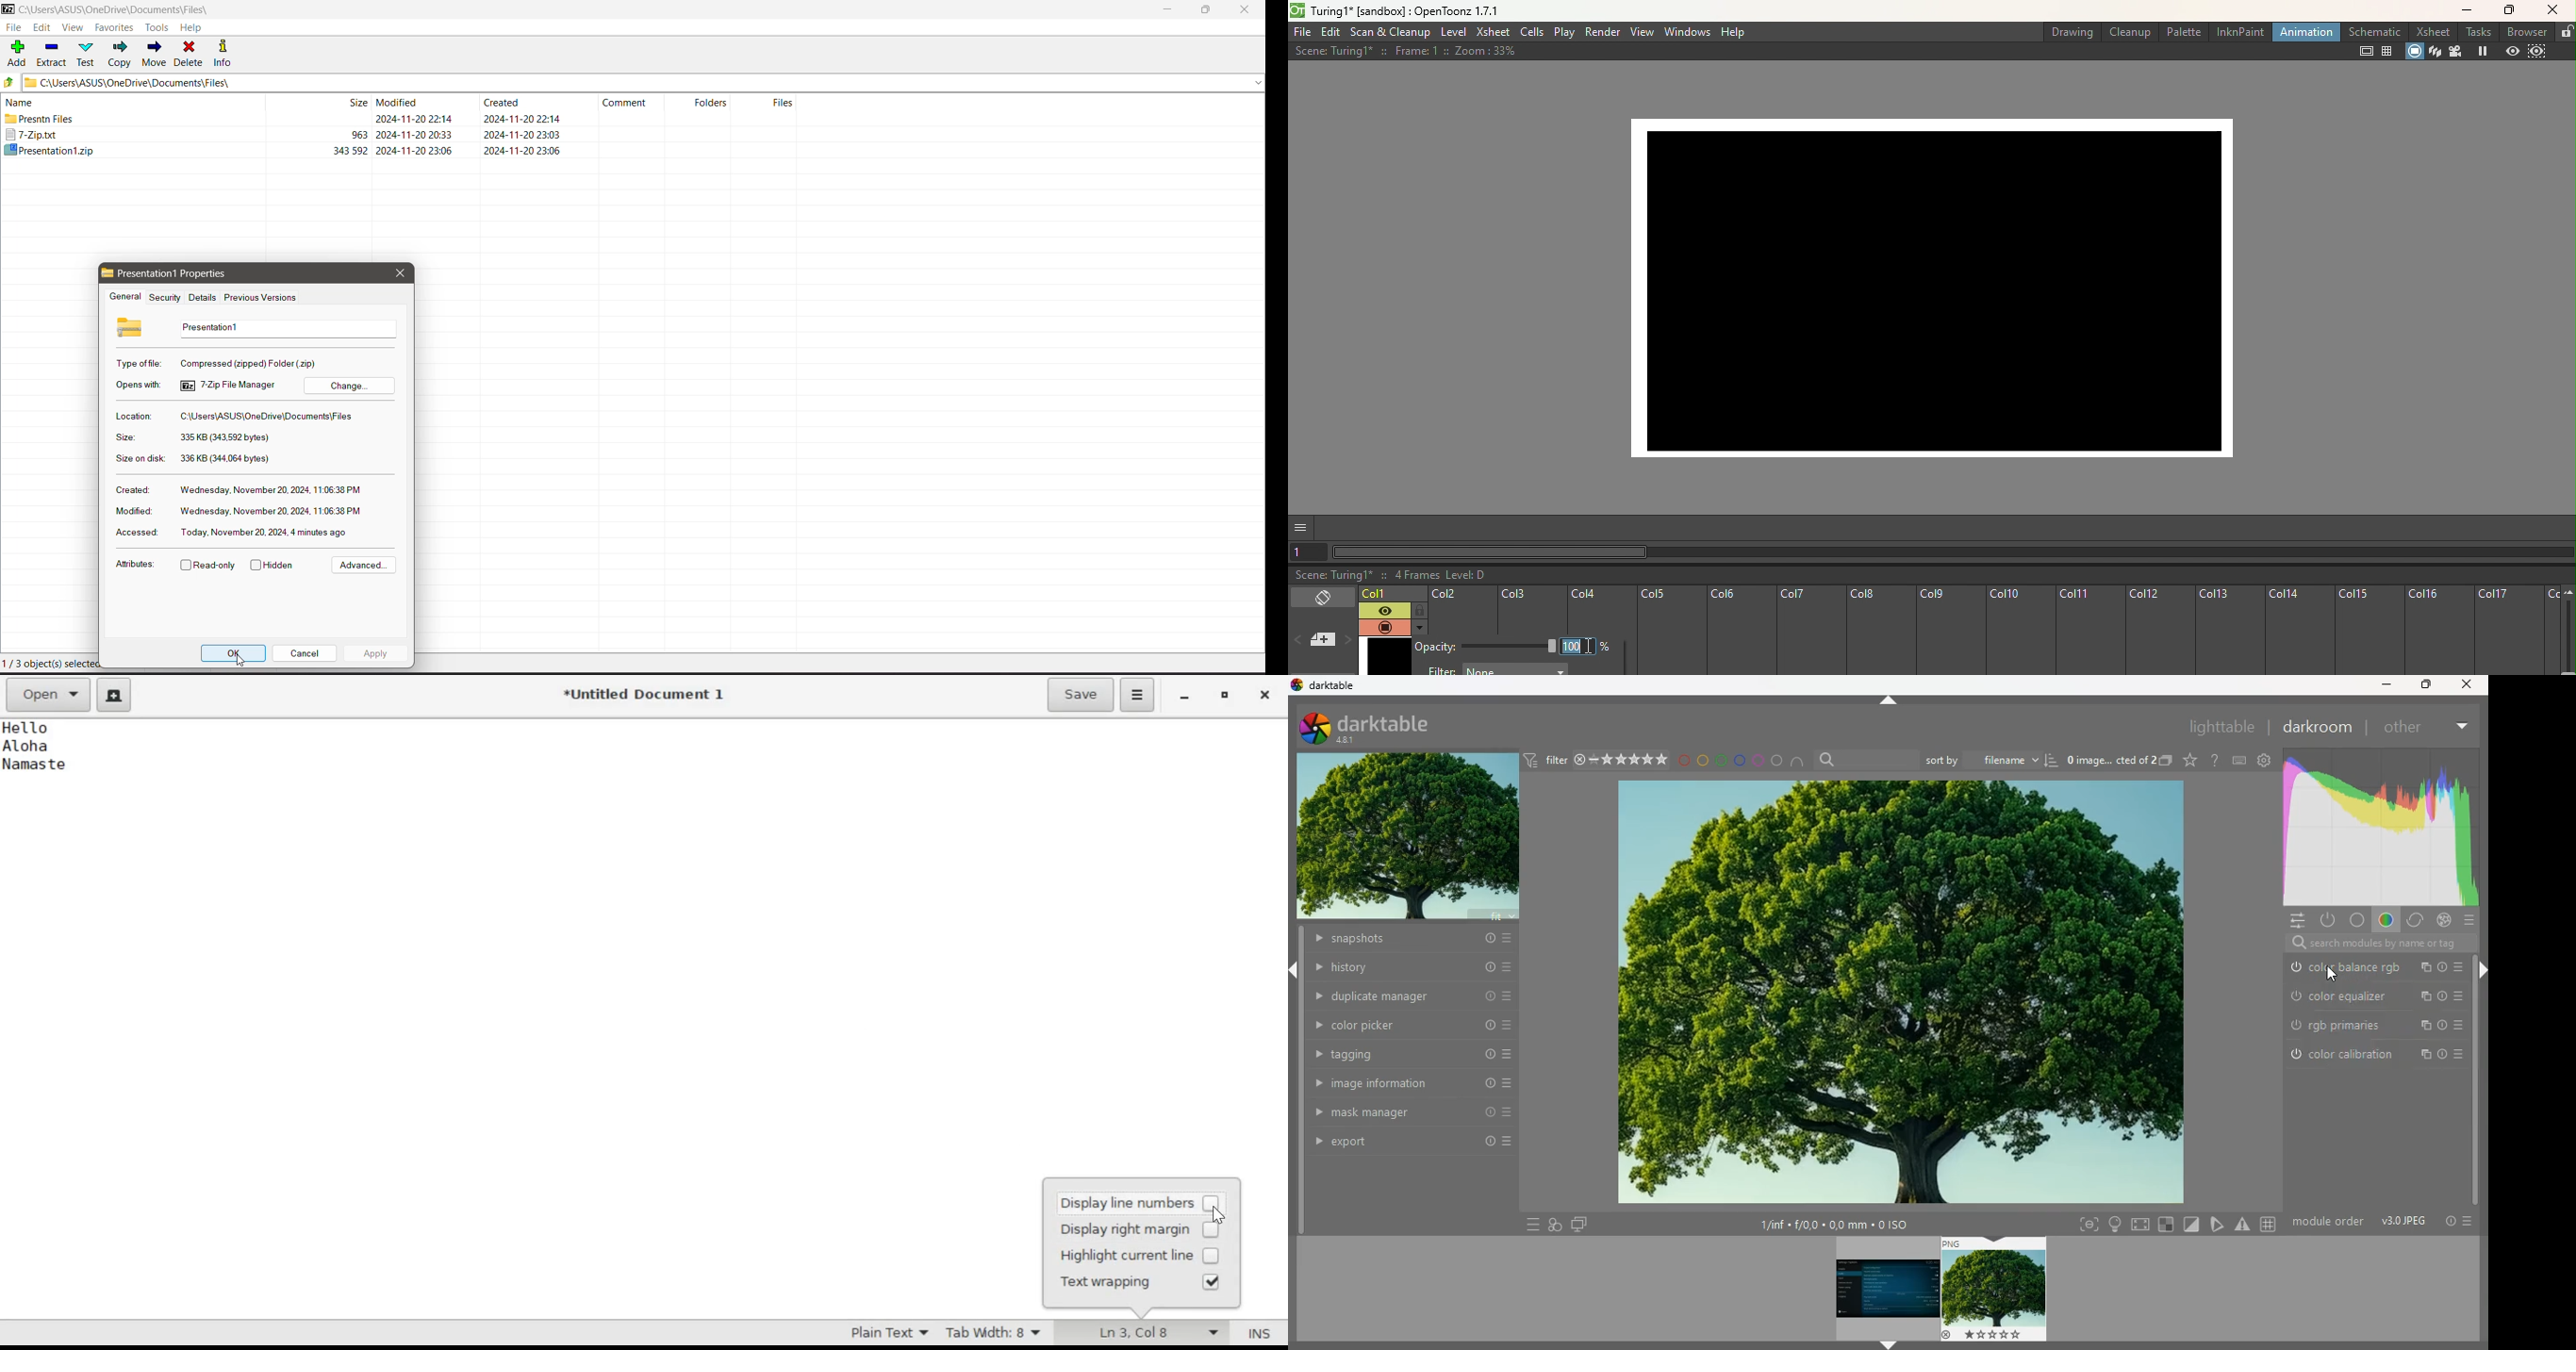  Describe the element at coordinates (2219, 1223) in the screenshot. I see `edit` at that location.